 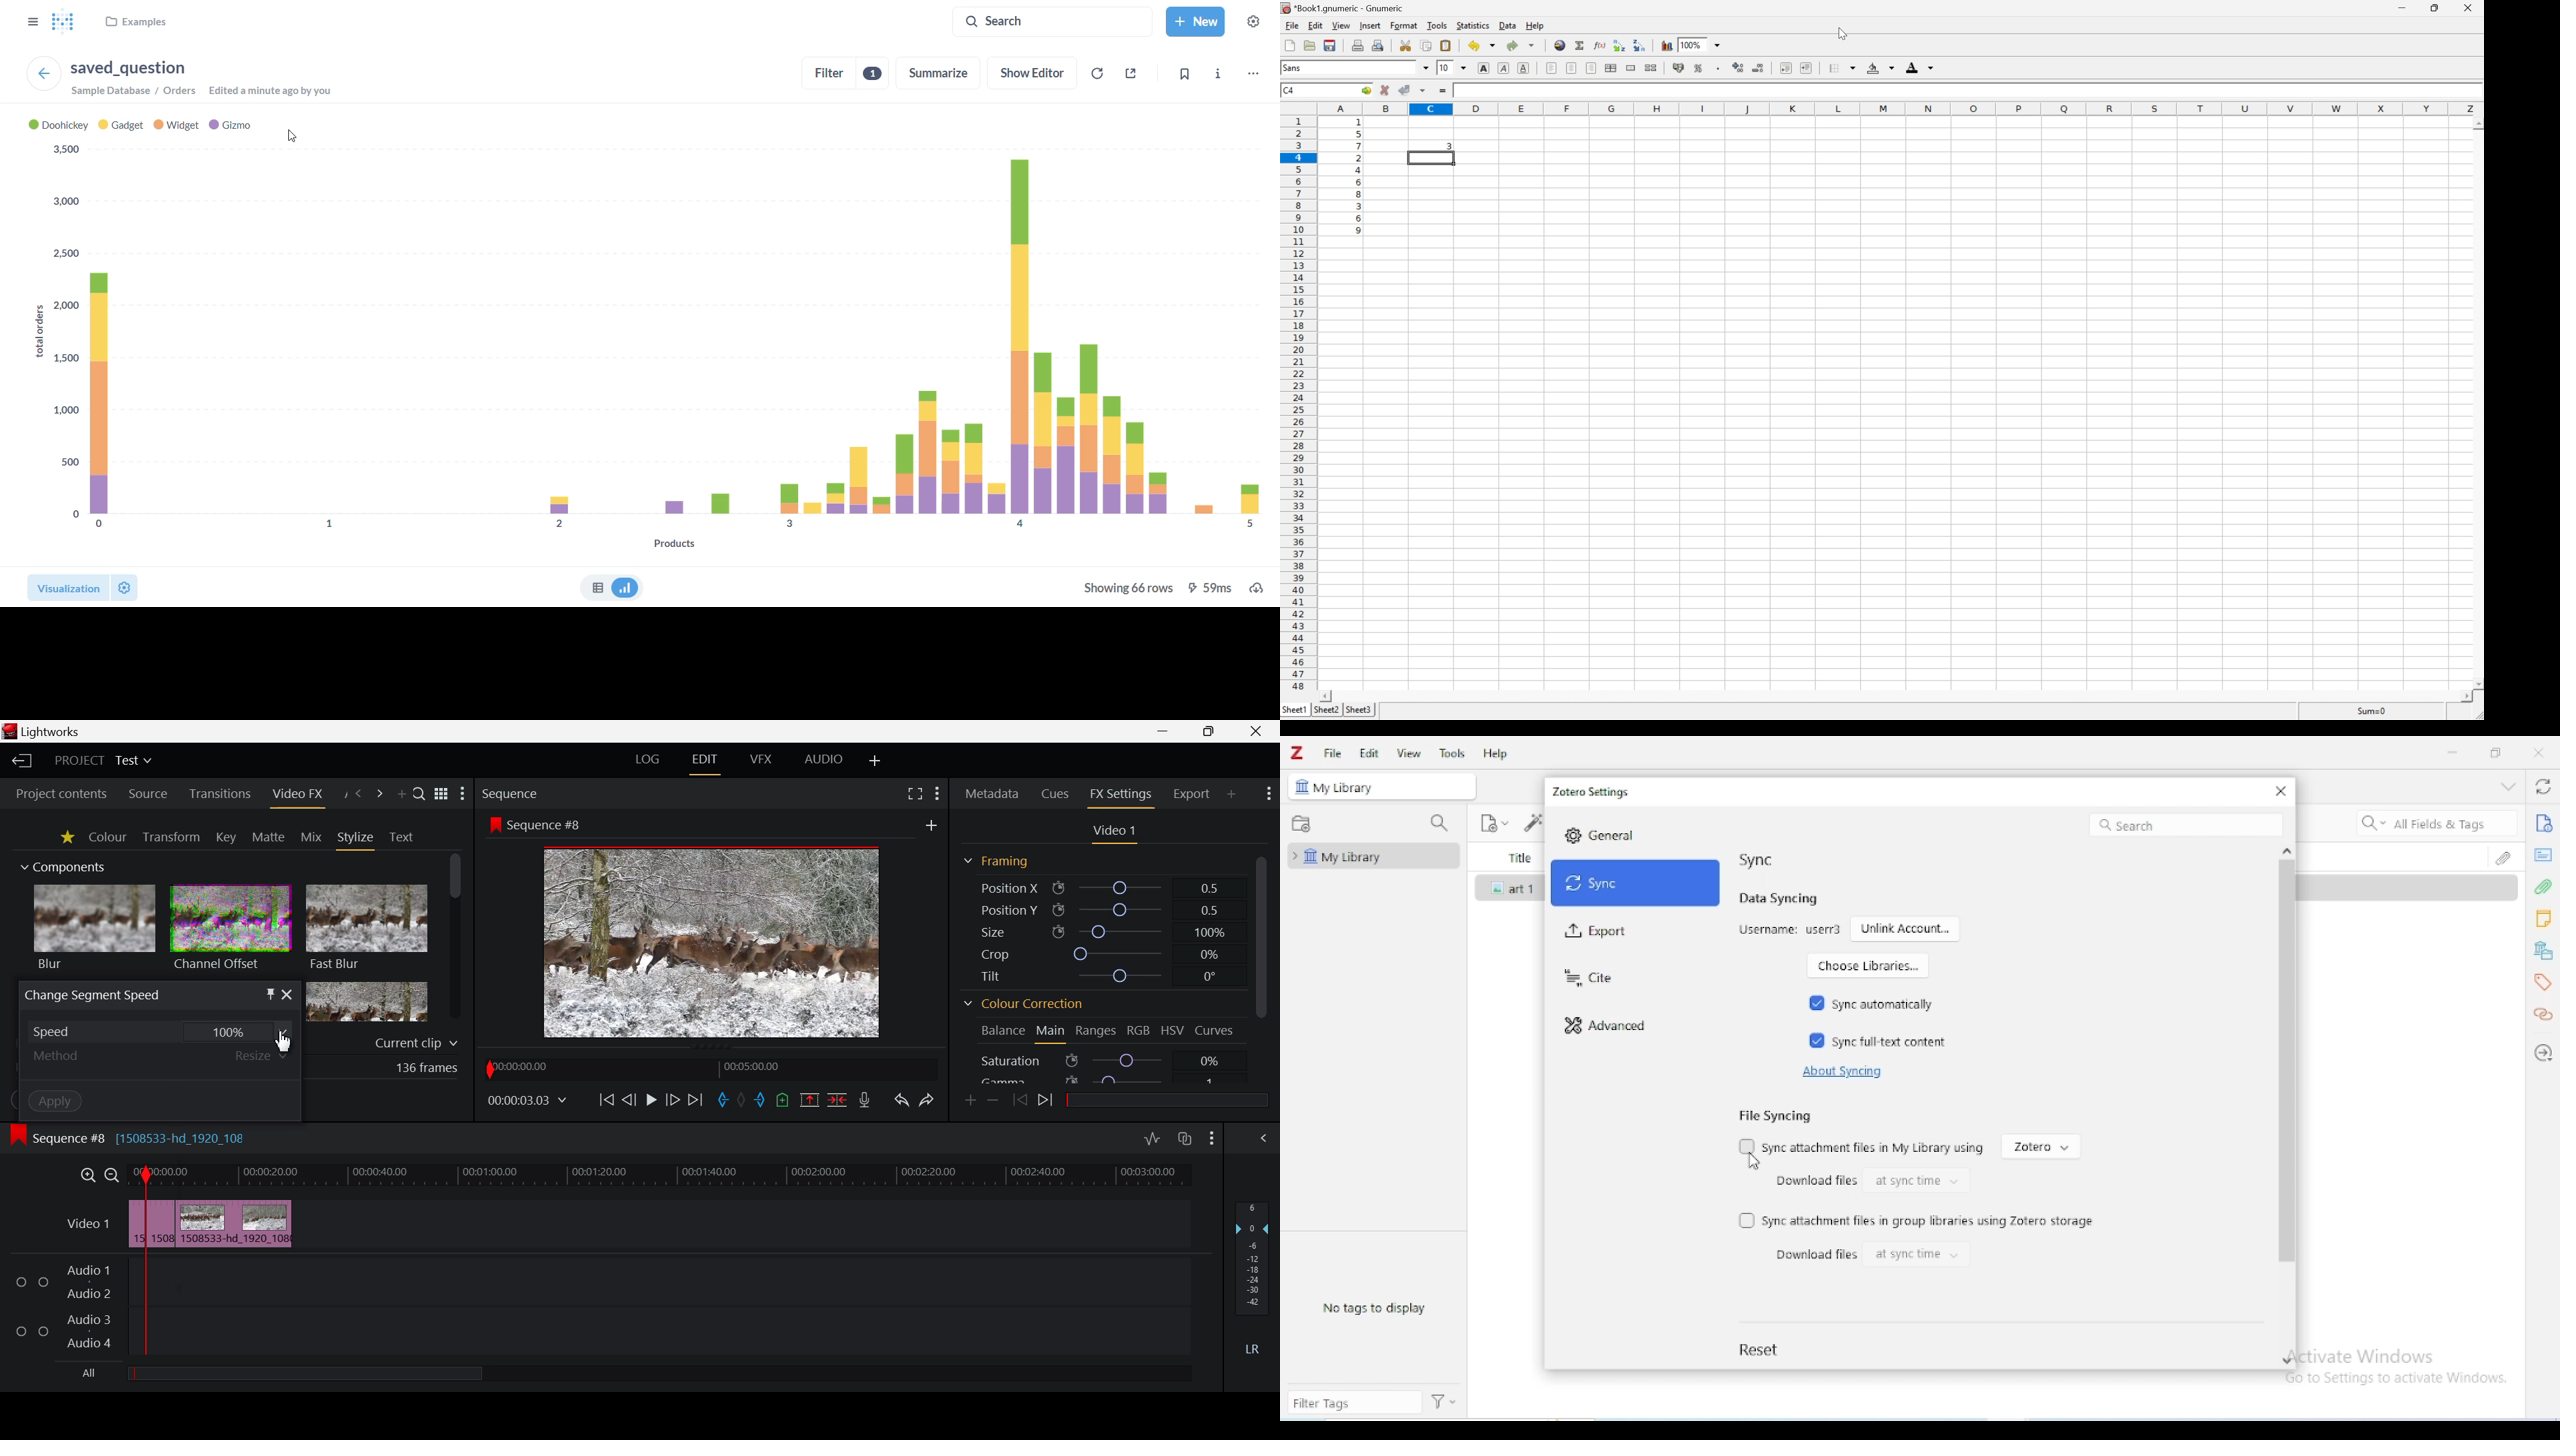 What do you see at coordinates (1403, 24) in the screenshot?
I see `format` at bounding box center [1403, 24].